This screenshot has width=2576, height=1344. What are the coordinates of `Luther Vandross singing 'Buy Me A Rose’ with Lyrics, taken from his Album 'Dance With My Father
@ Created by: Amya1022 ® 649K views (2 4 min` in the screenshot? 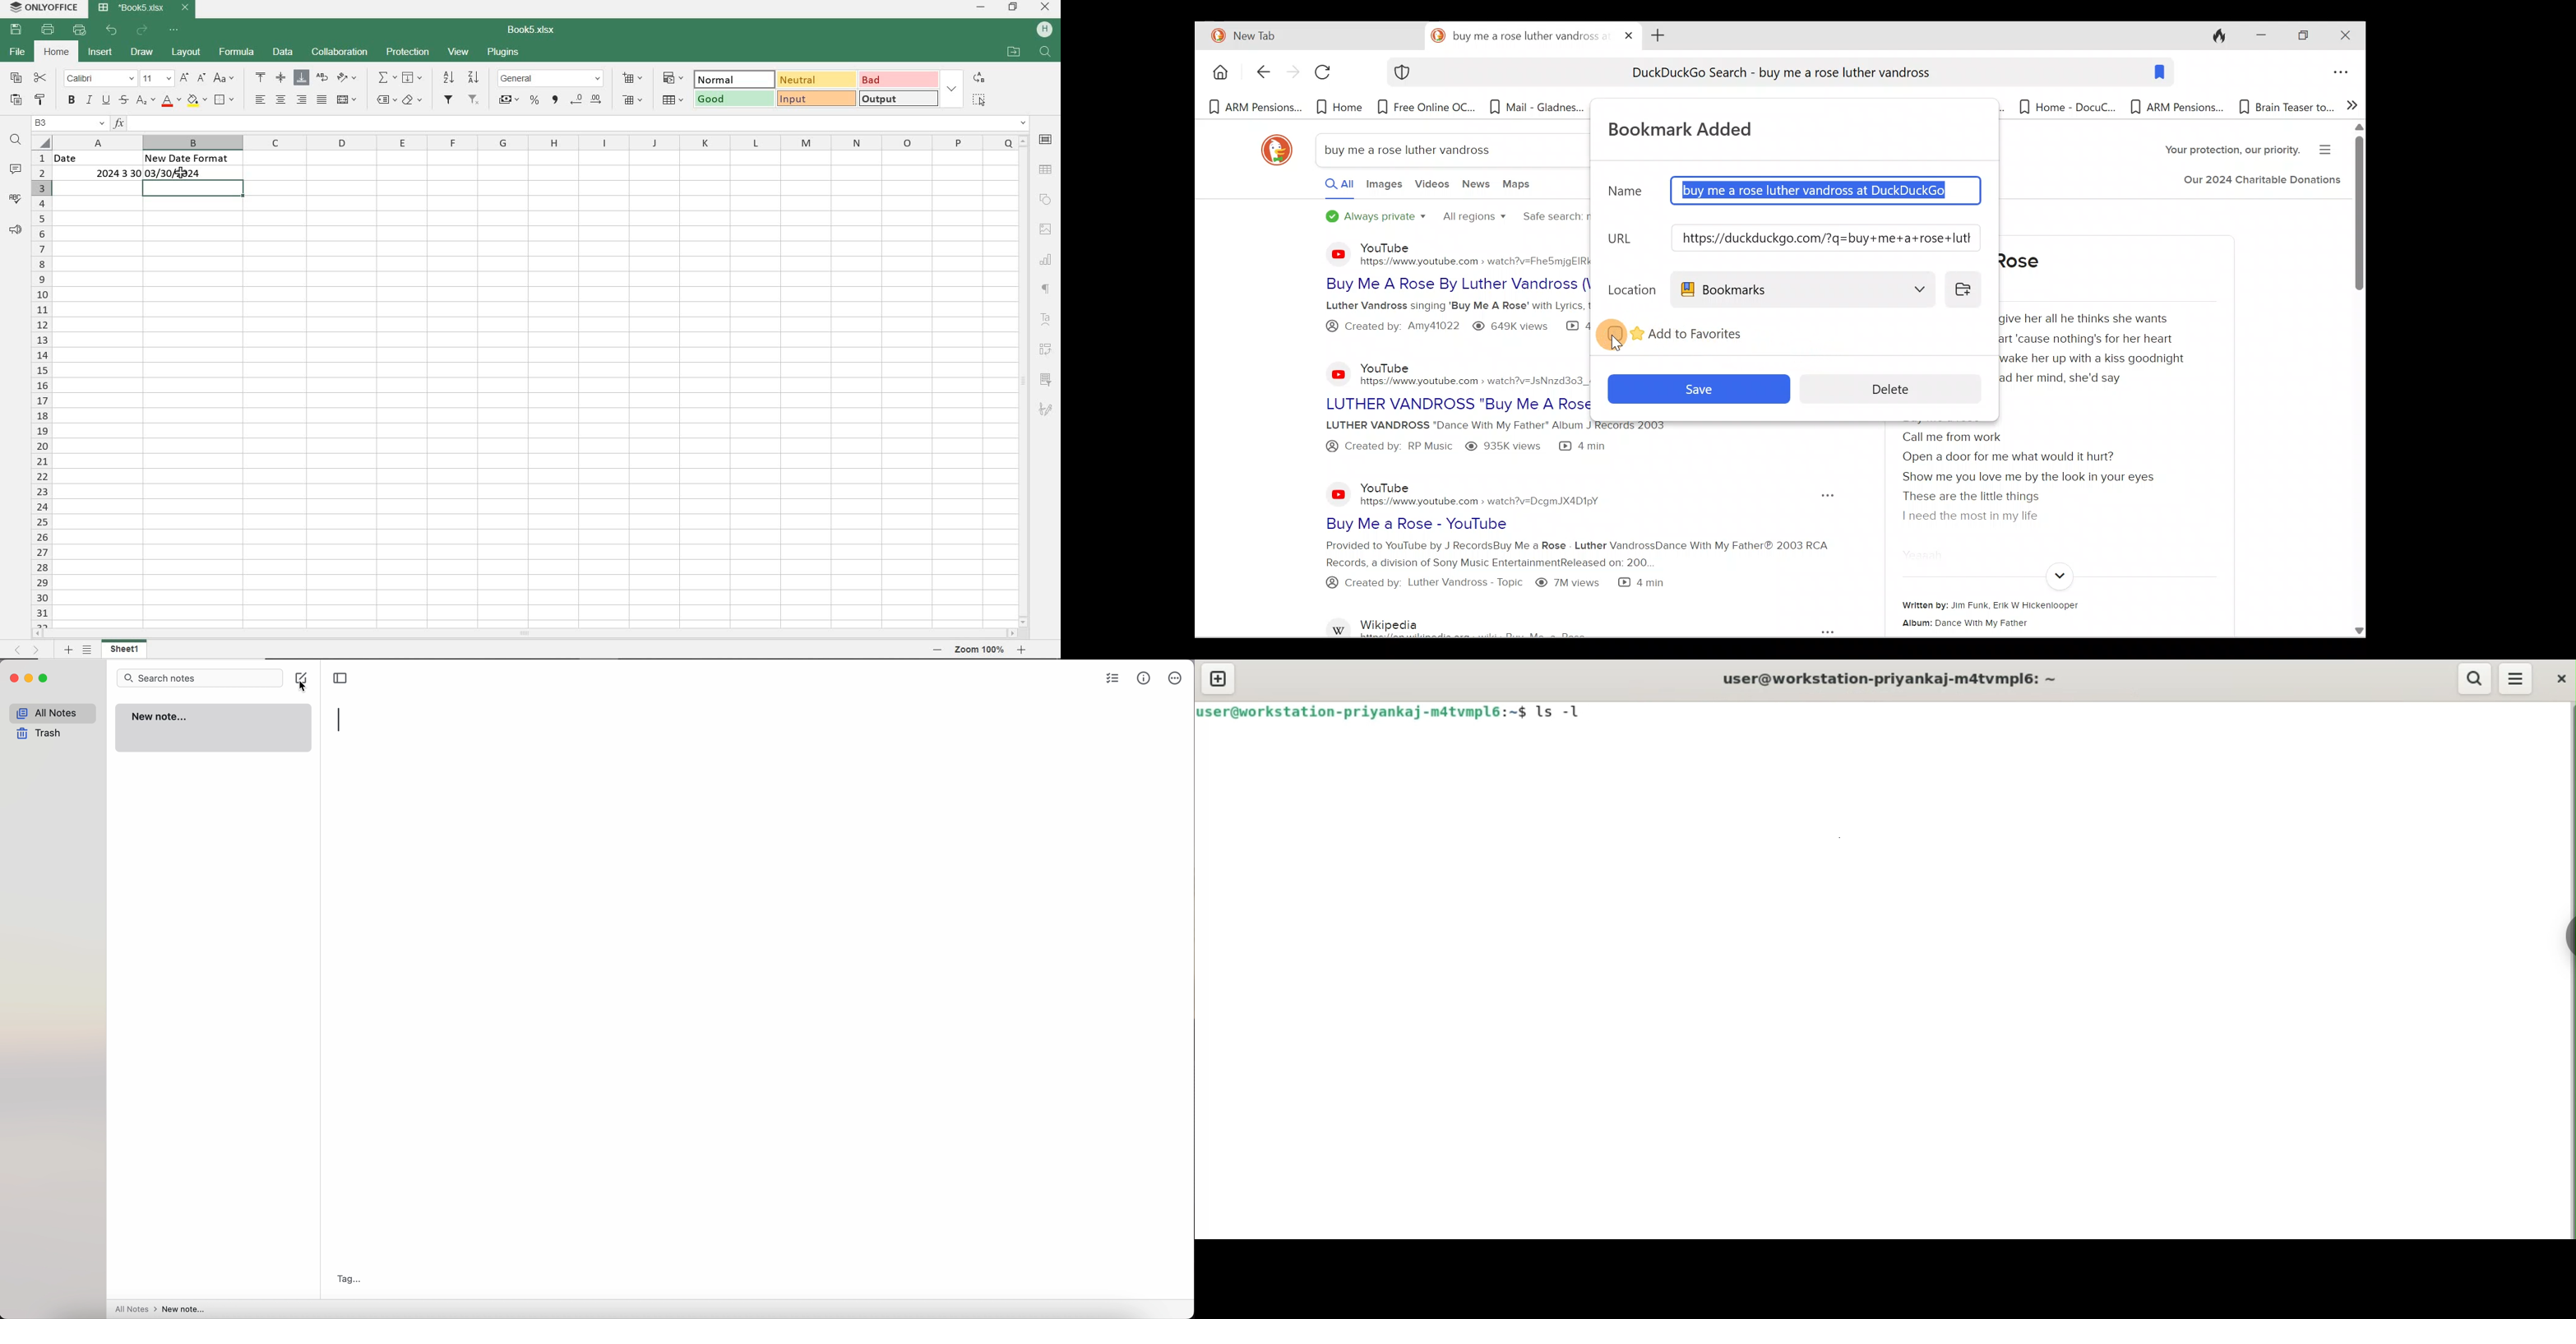 It's located at (1443, 320).